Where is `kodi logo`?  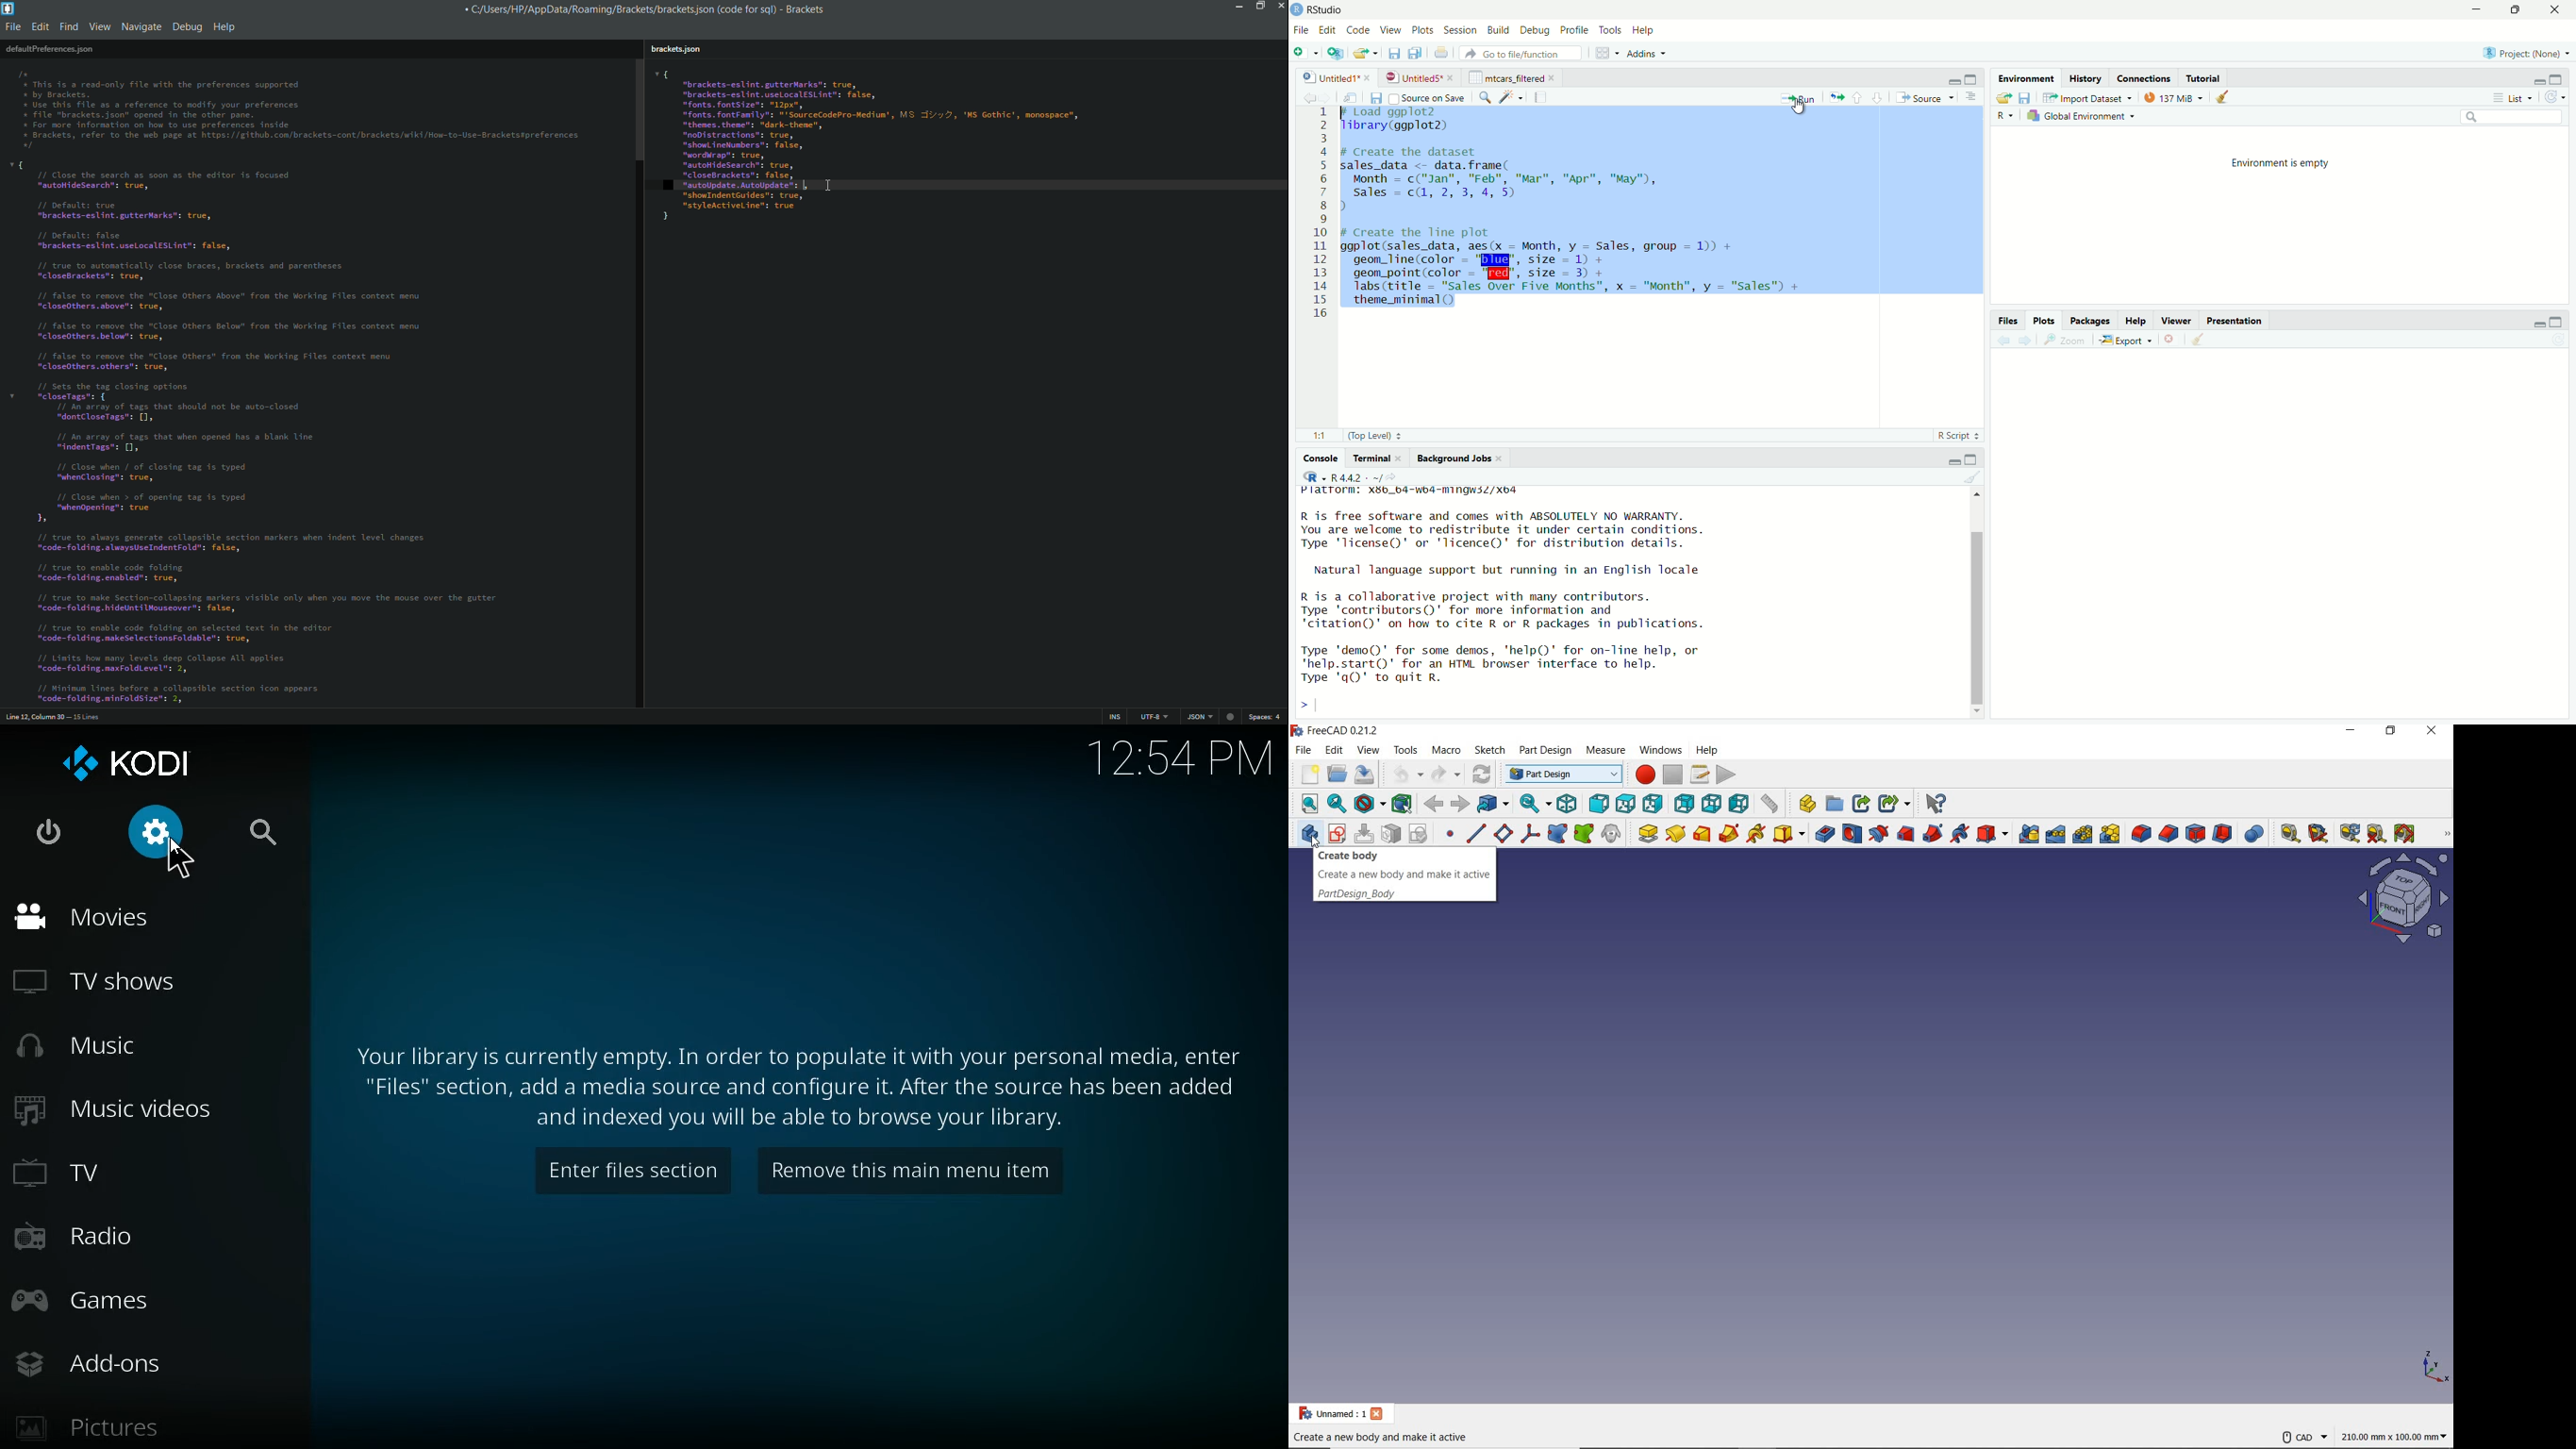
kodi logo is located at coordinates (152, 764).